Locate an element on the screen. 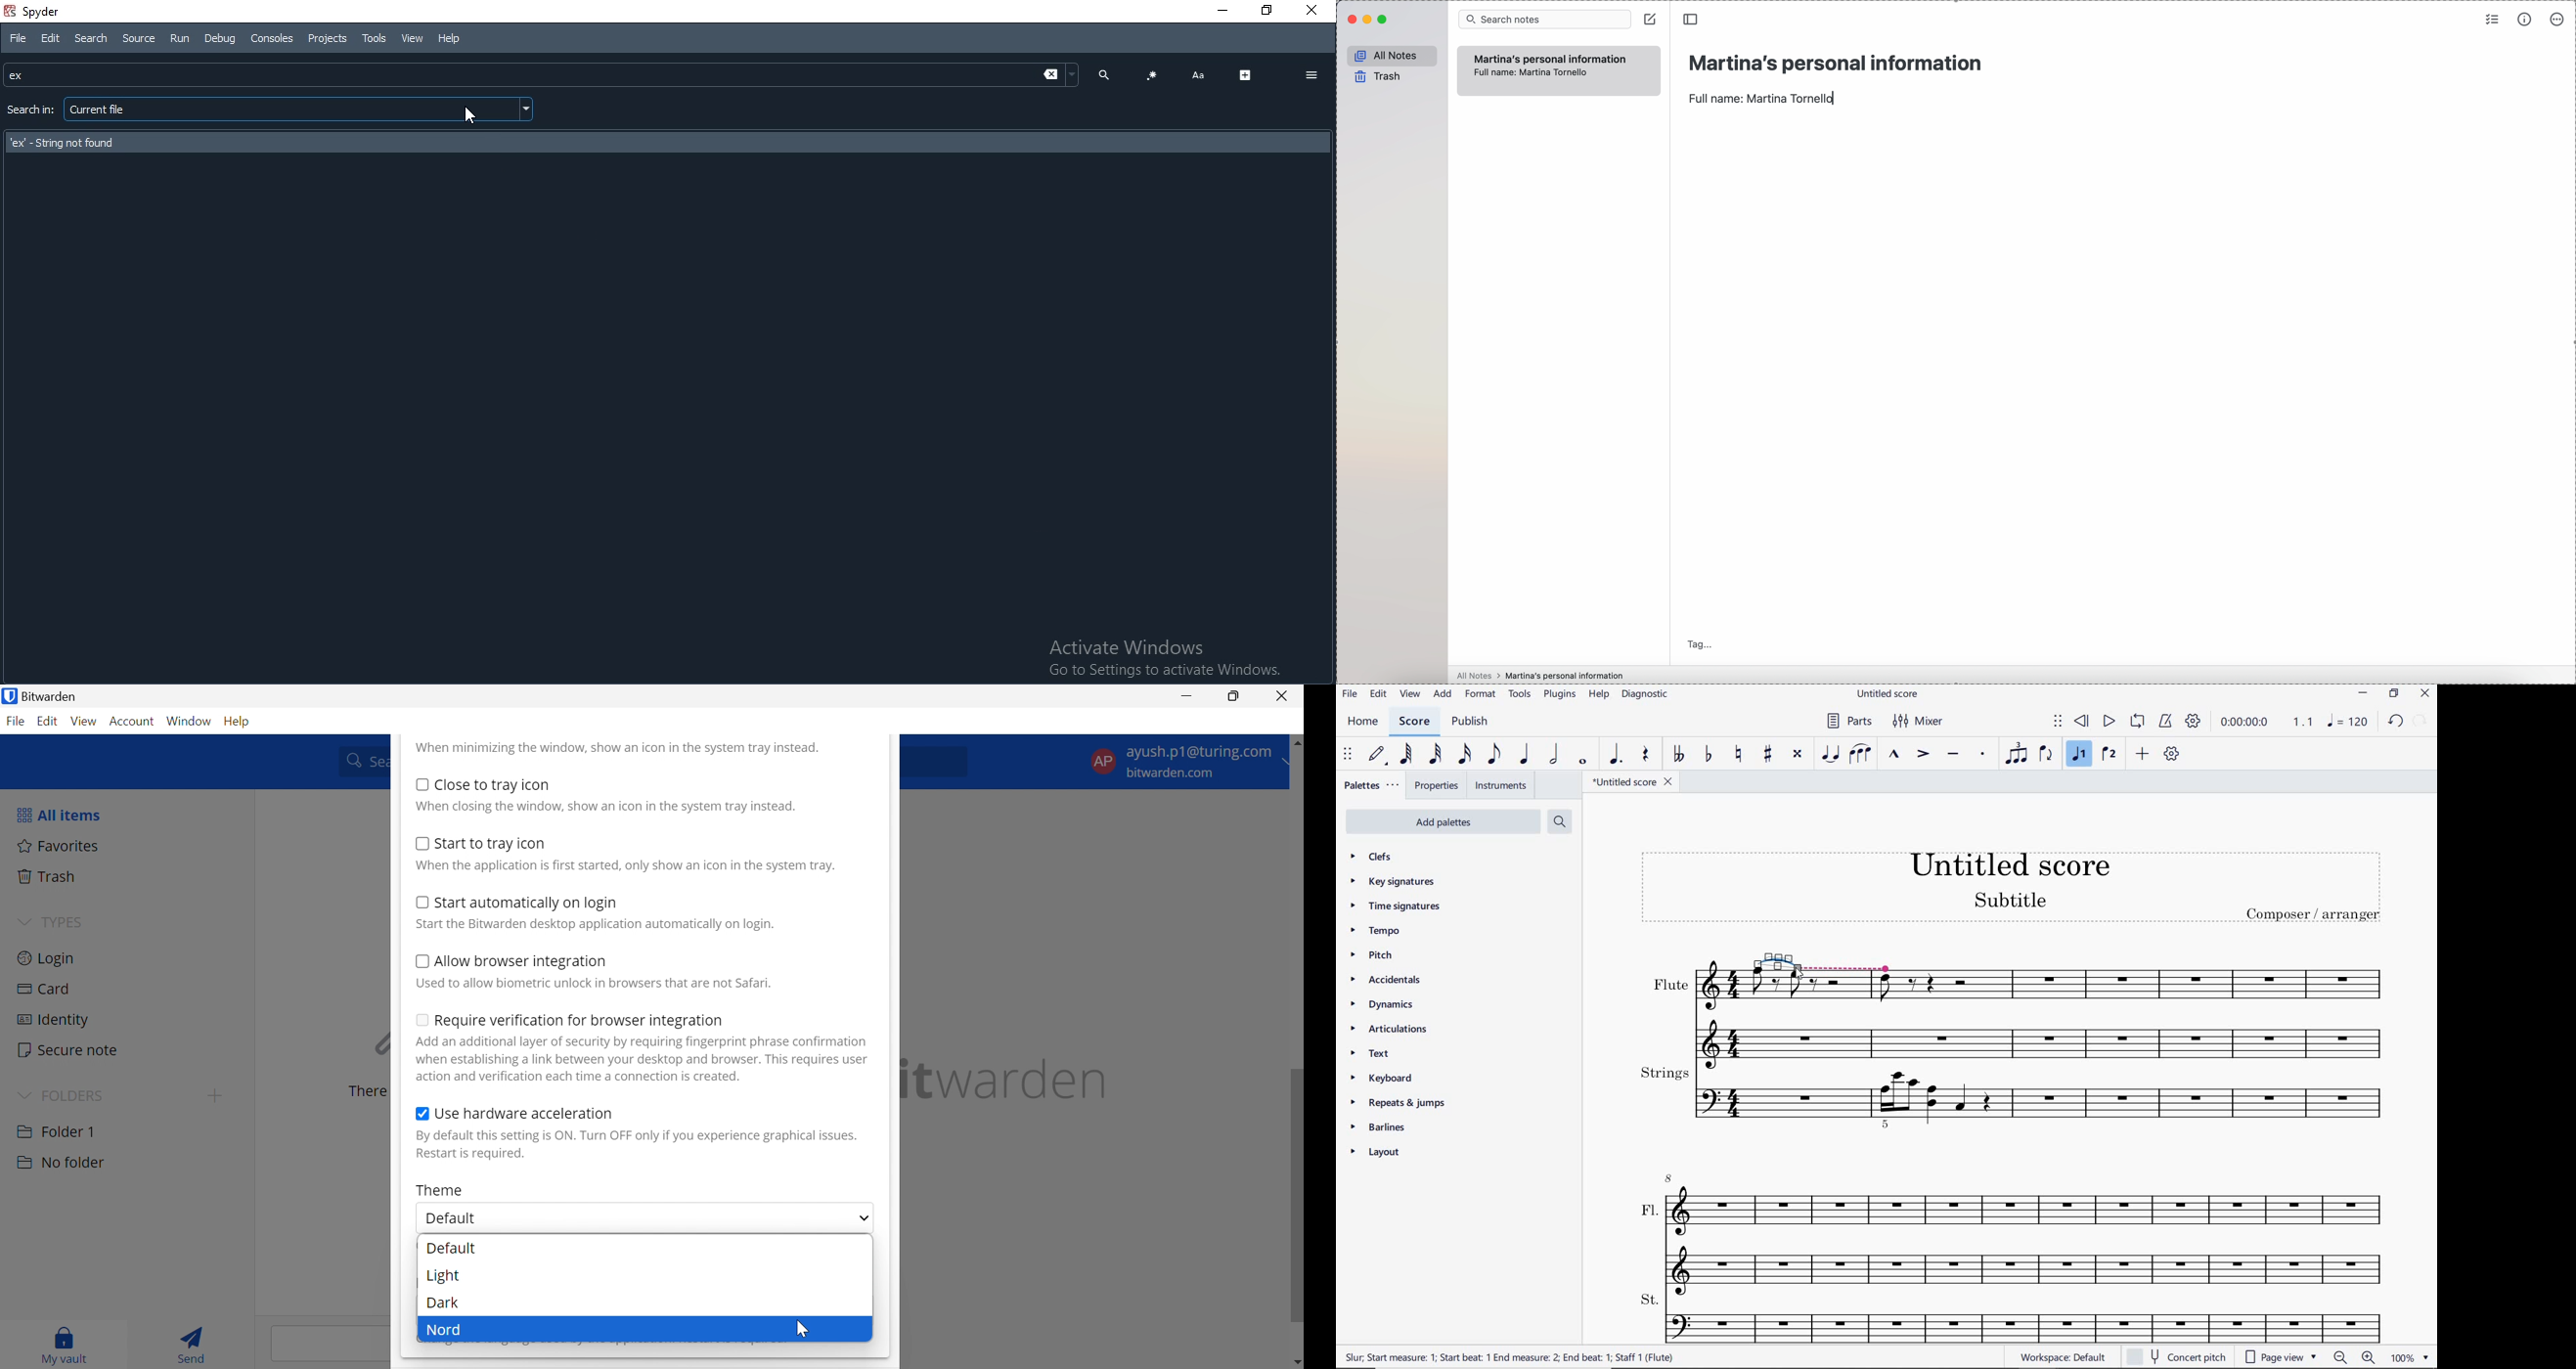  TOGGLE SHARP is located at coordinates (1766, 755).